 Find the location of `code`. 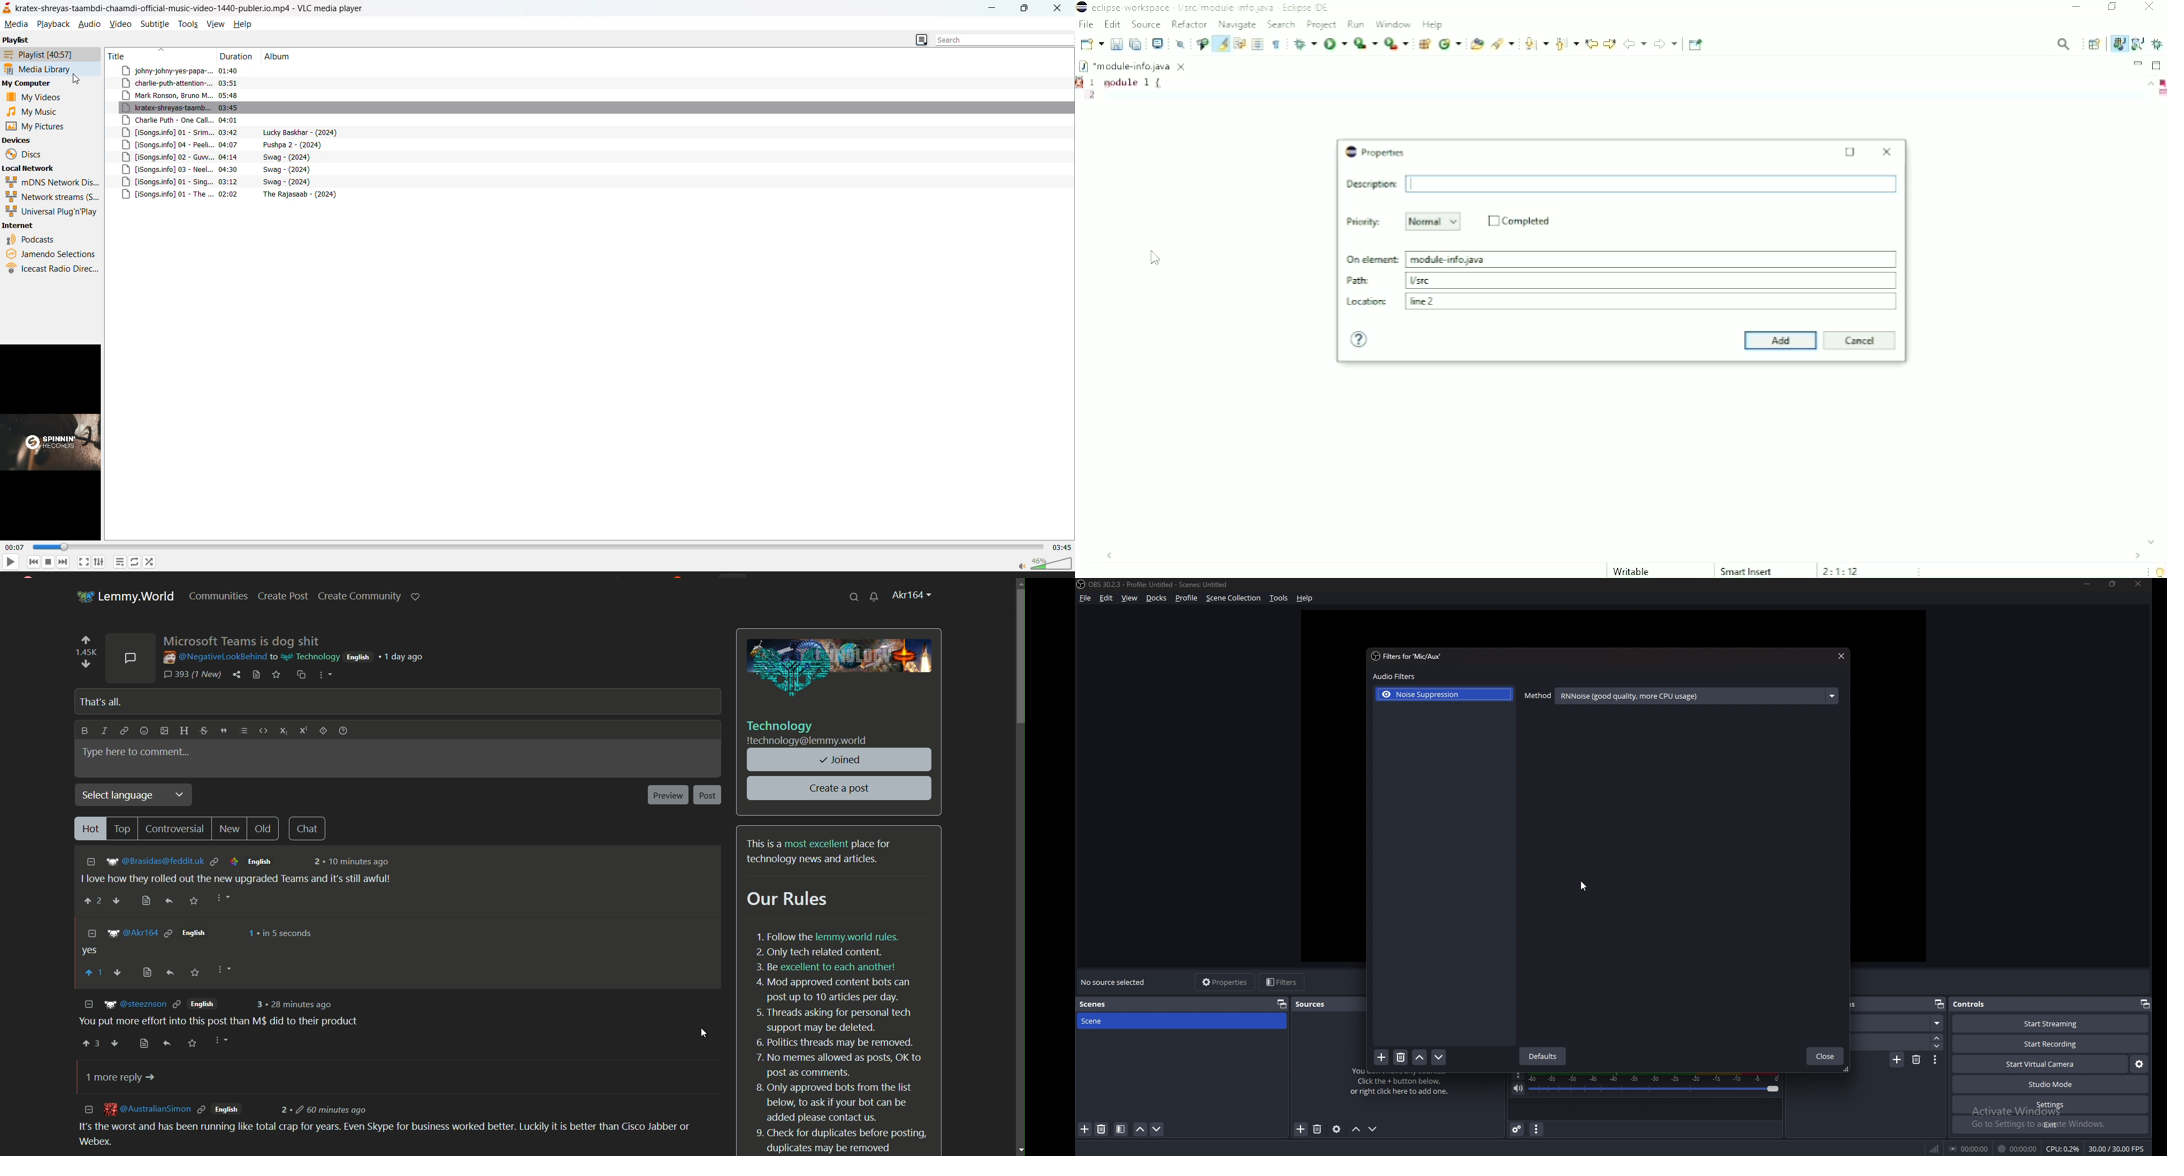

code is located at coordinates (262, 732).